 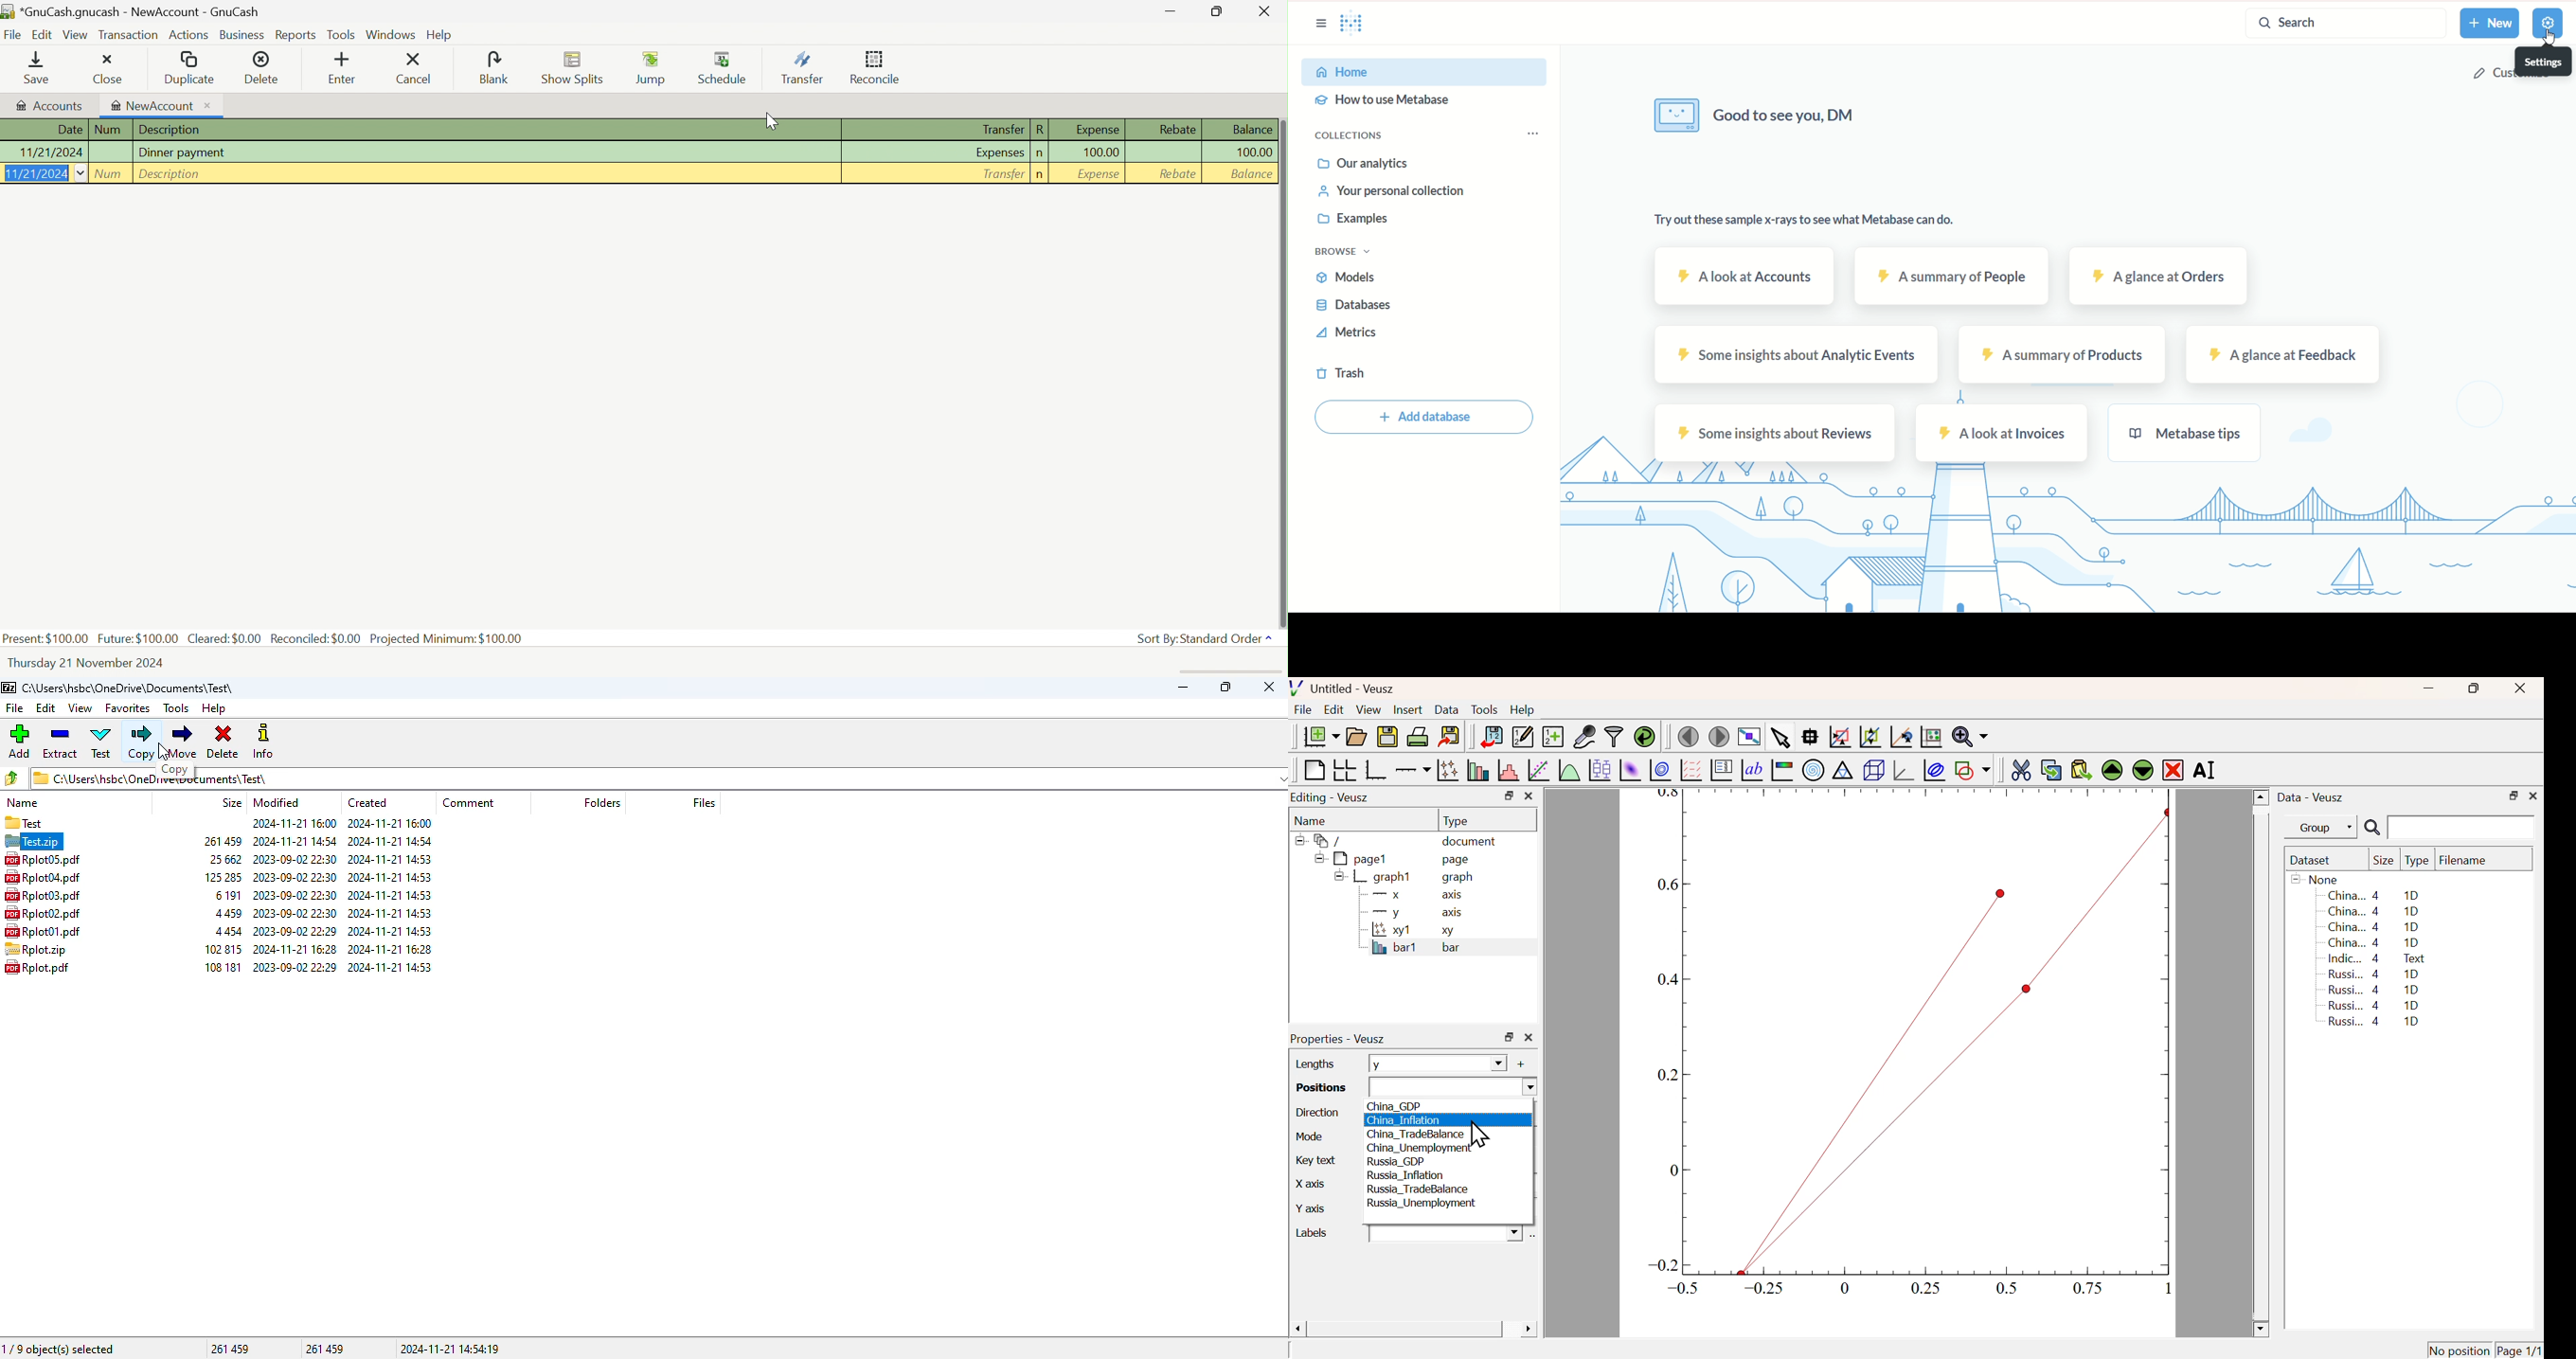 What do you see at coordinates (1388, 194) in the screenshot?
I see `your personal collection` at bounding box center [1388, 194].